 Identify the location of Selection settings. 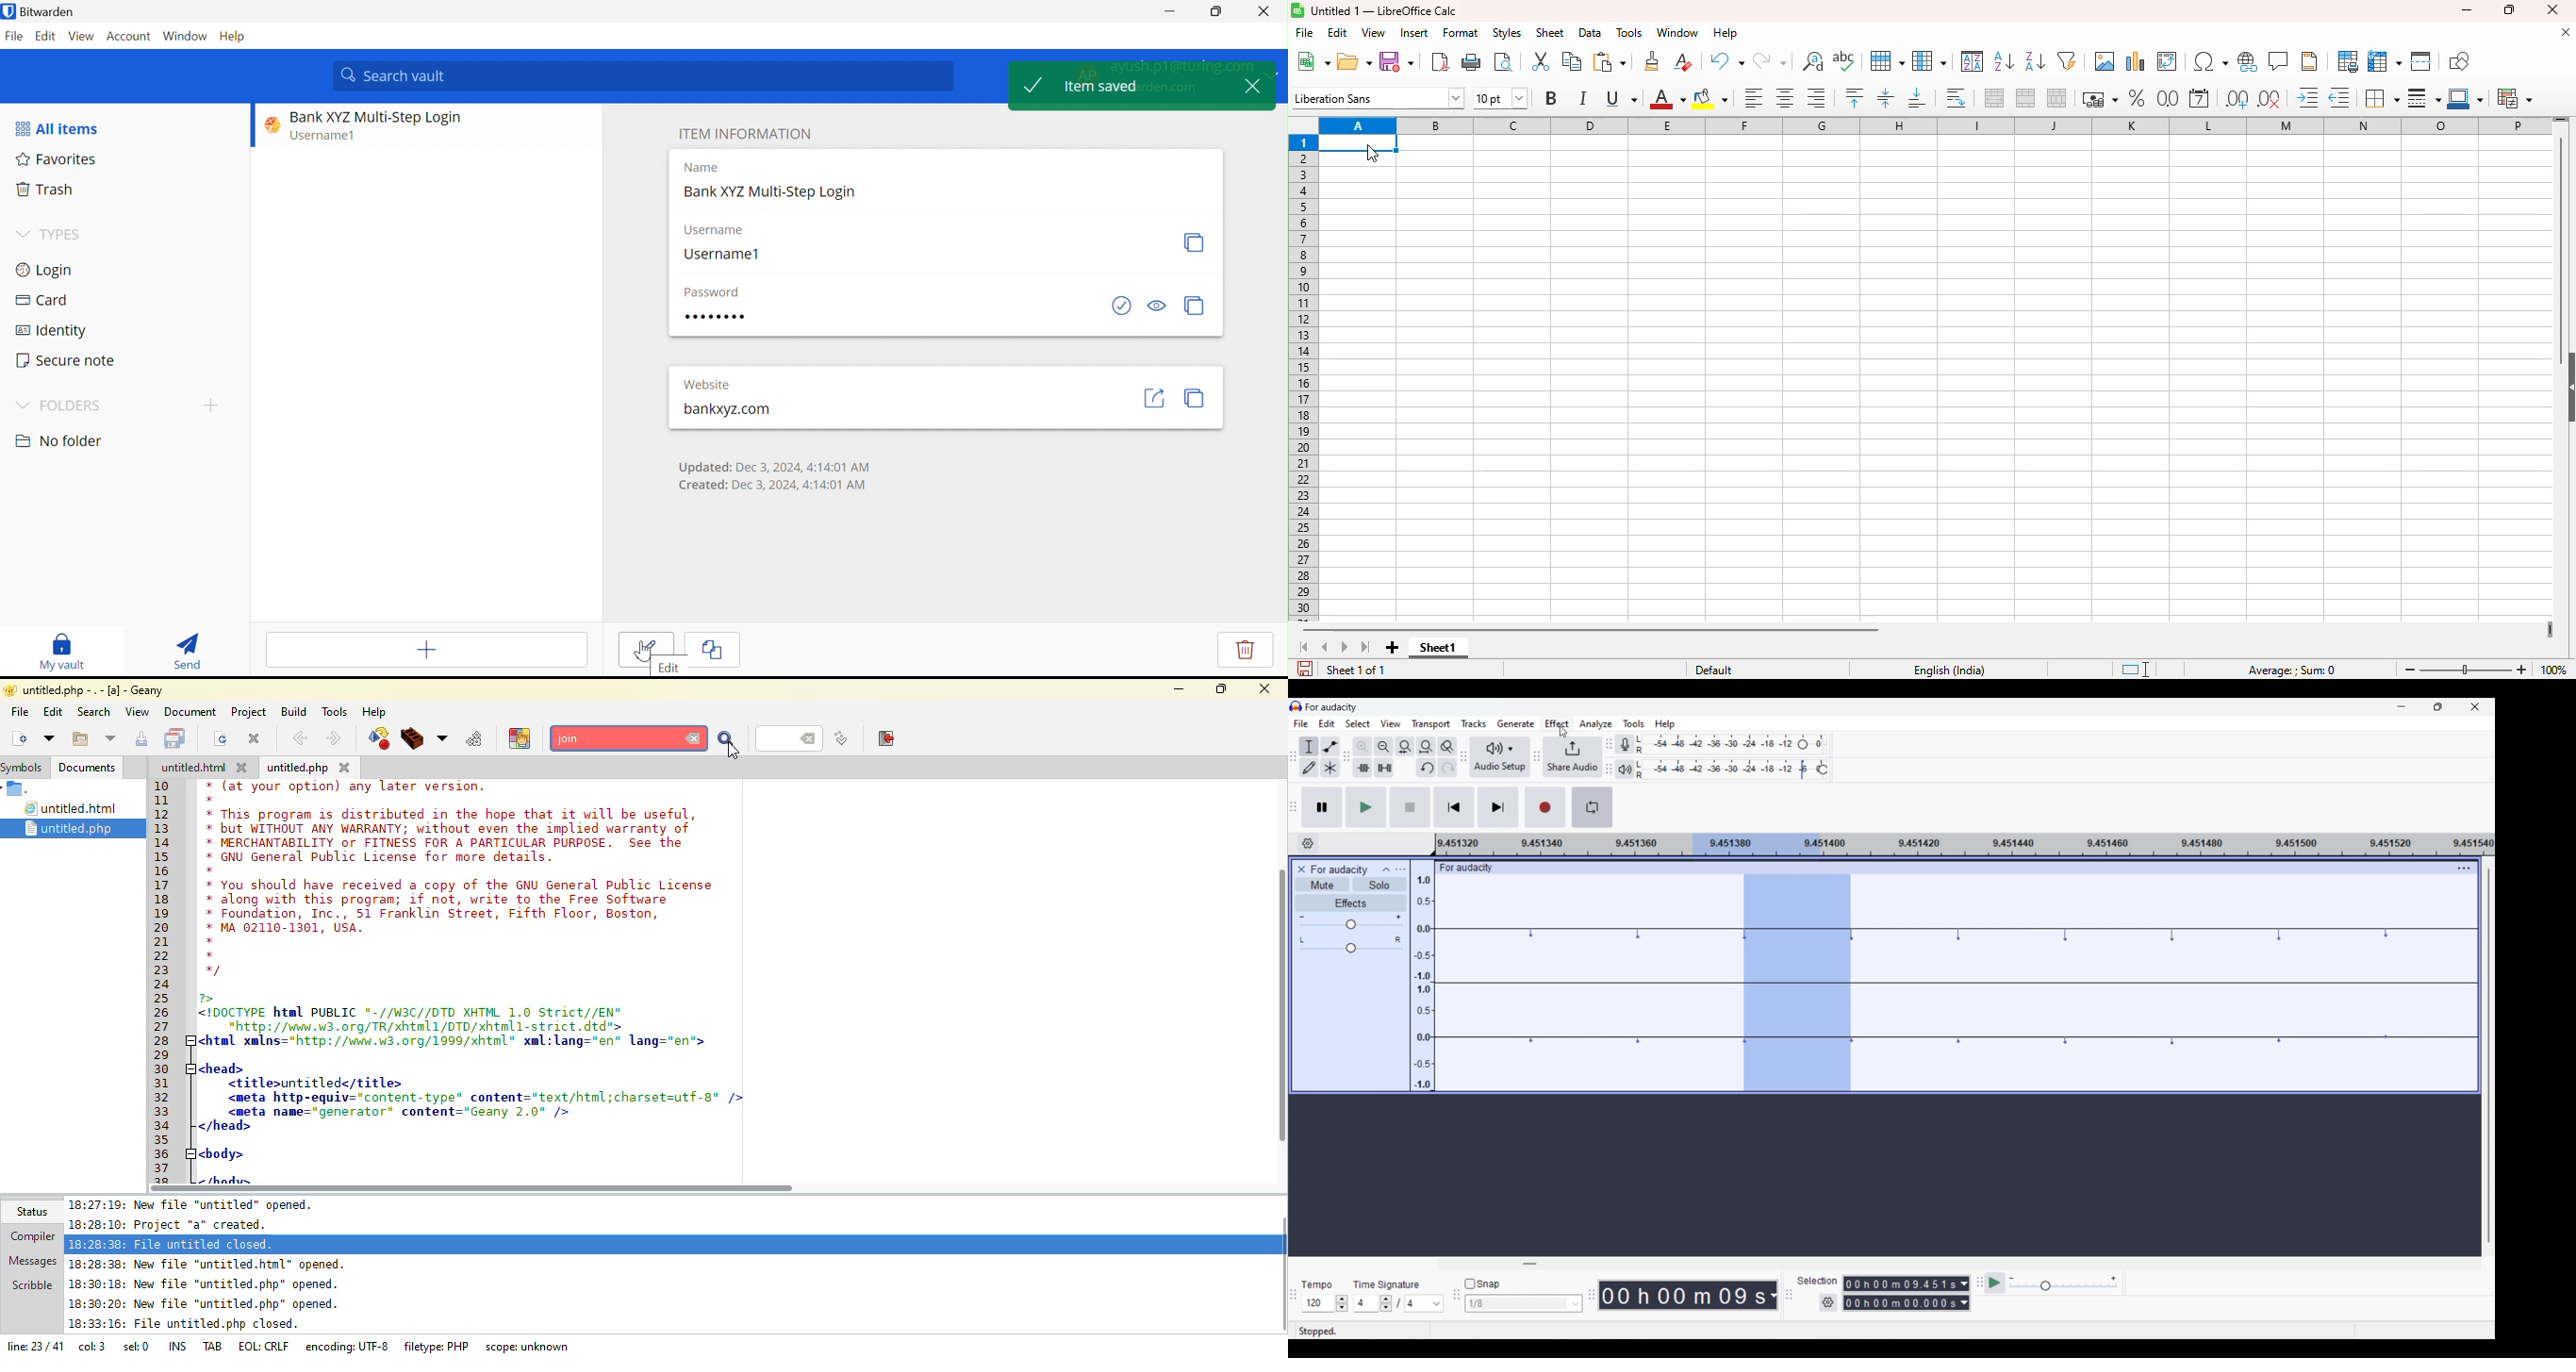
(1827, 1302).